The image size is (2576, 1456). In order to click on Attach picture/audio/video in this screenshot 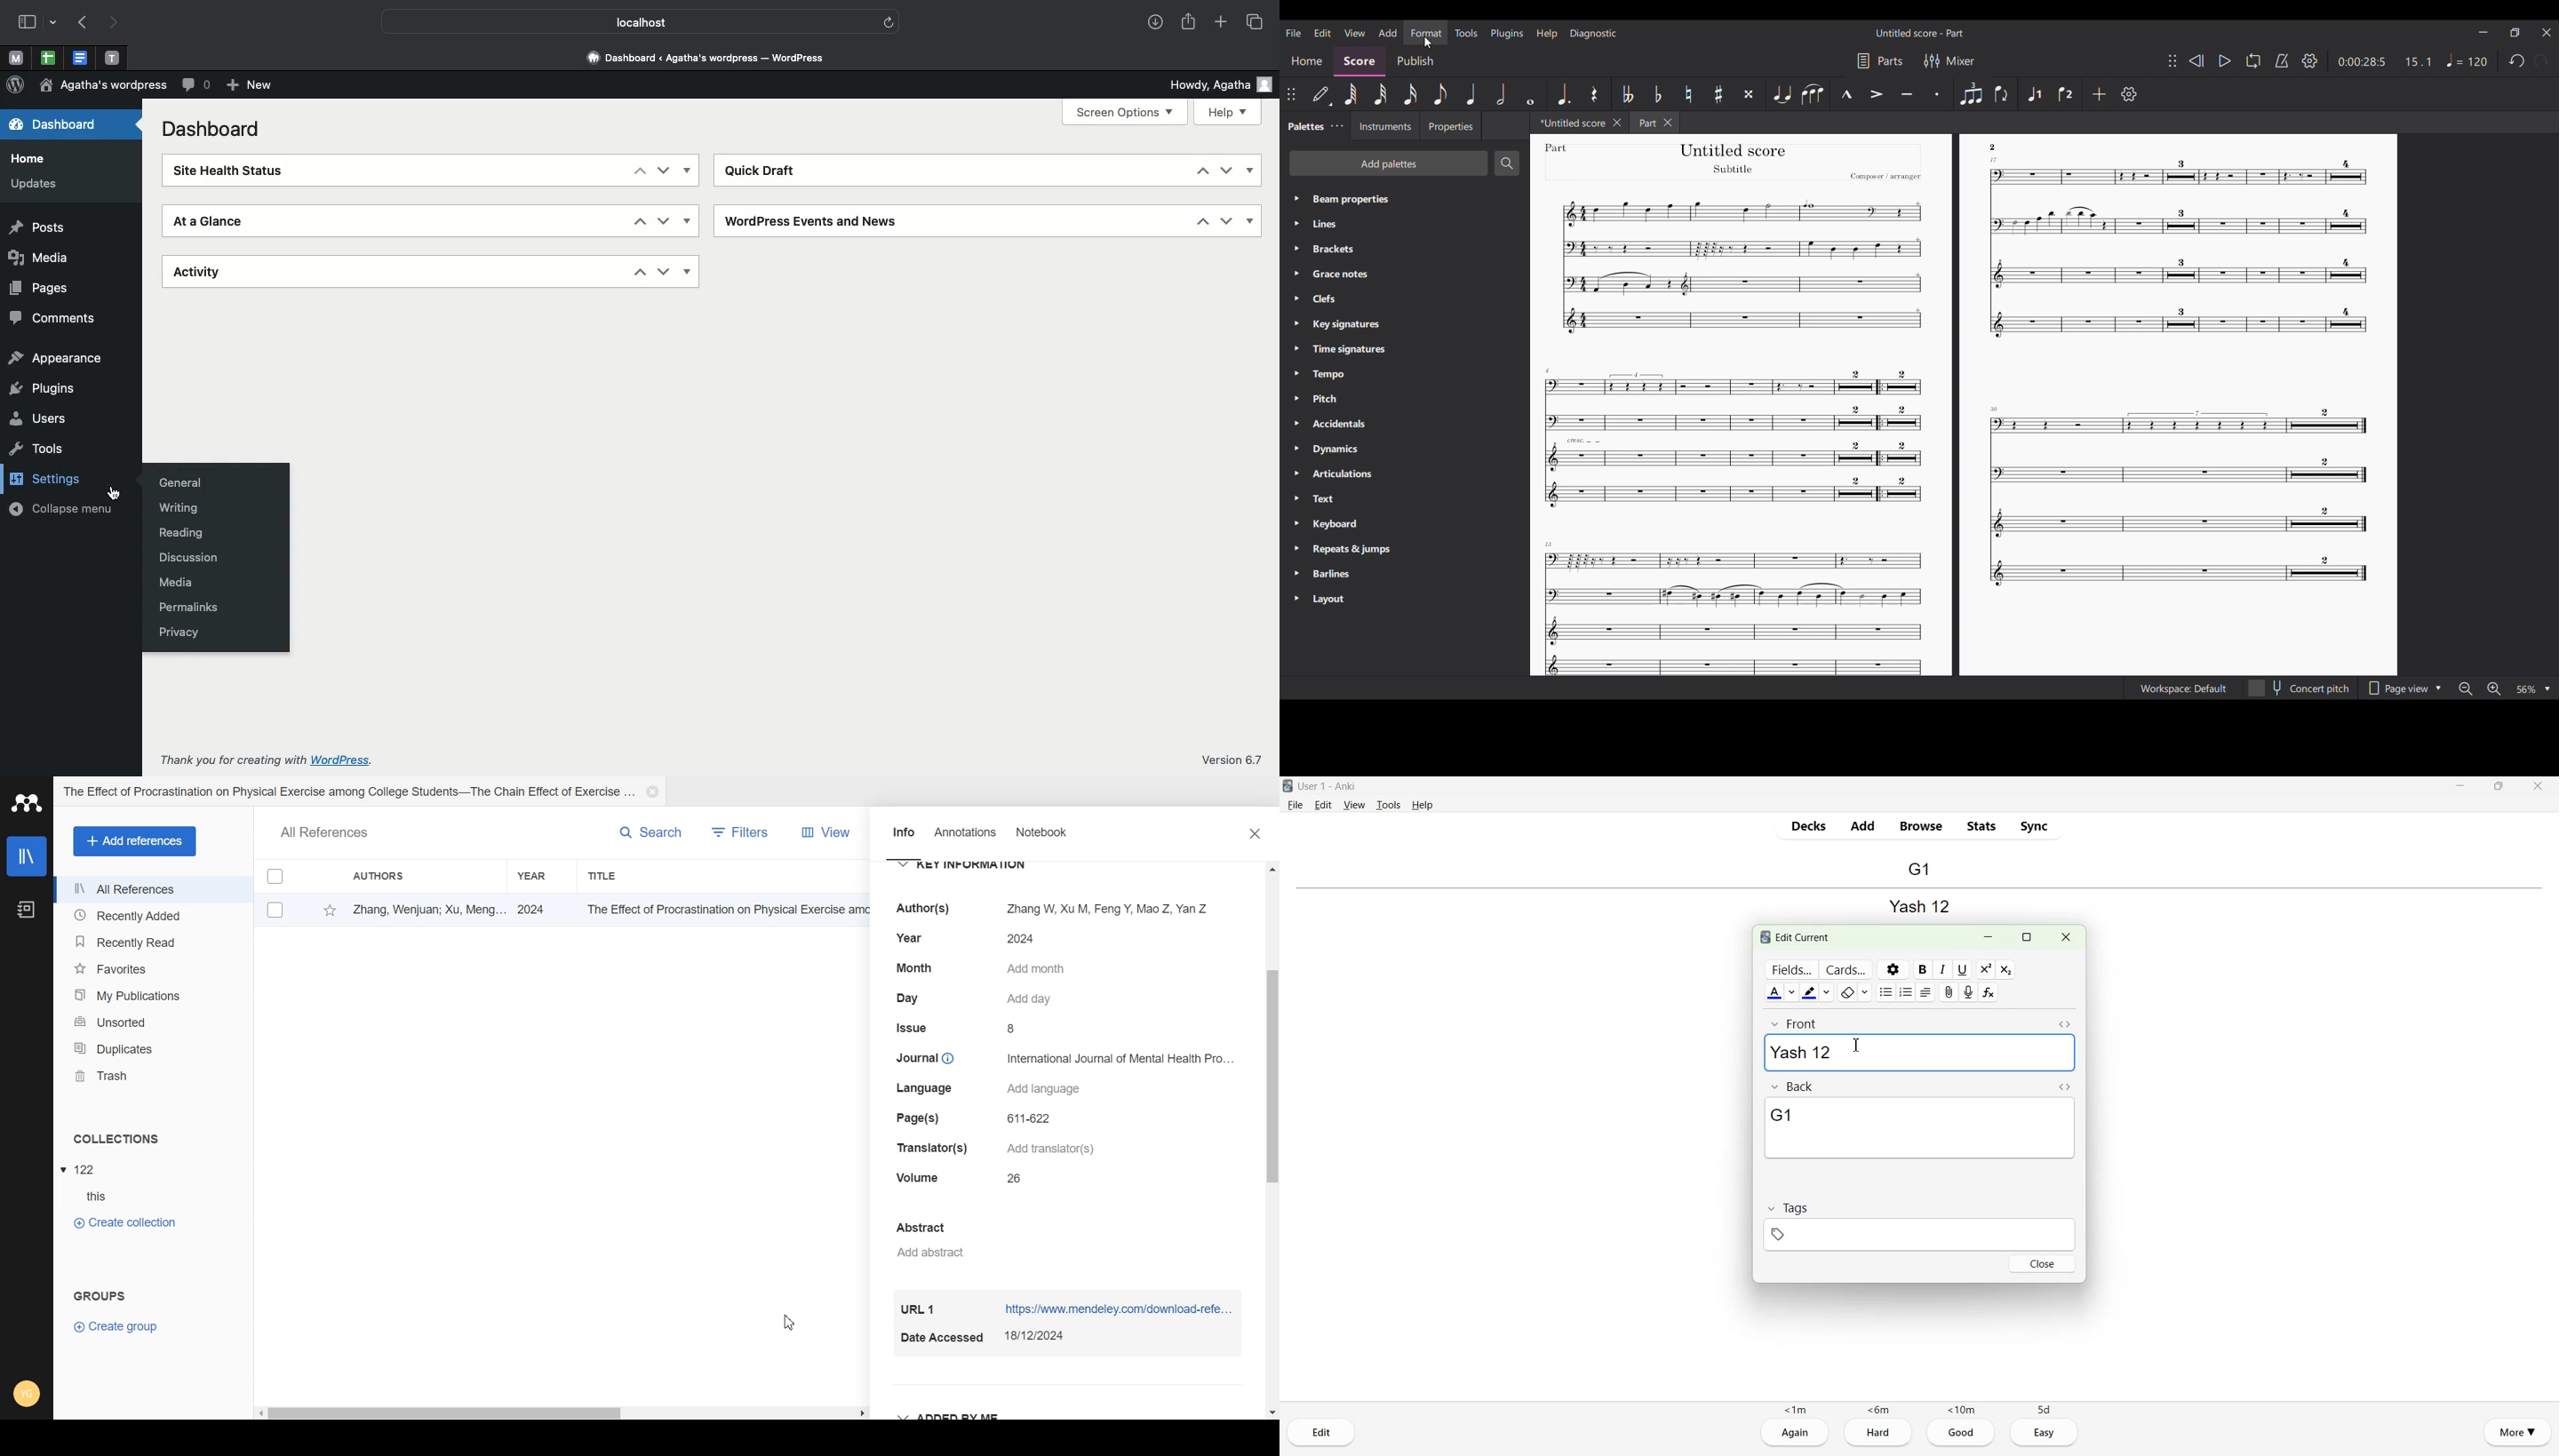, I will do `click(1947, 992)`.